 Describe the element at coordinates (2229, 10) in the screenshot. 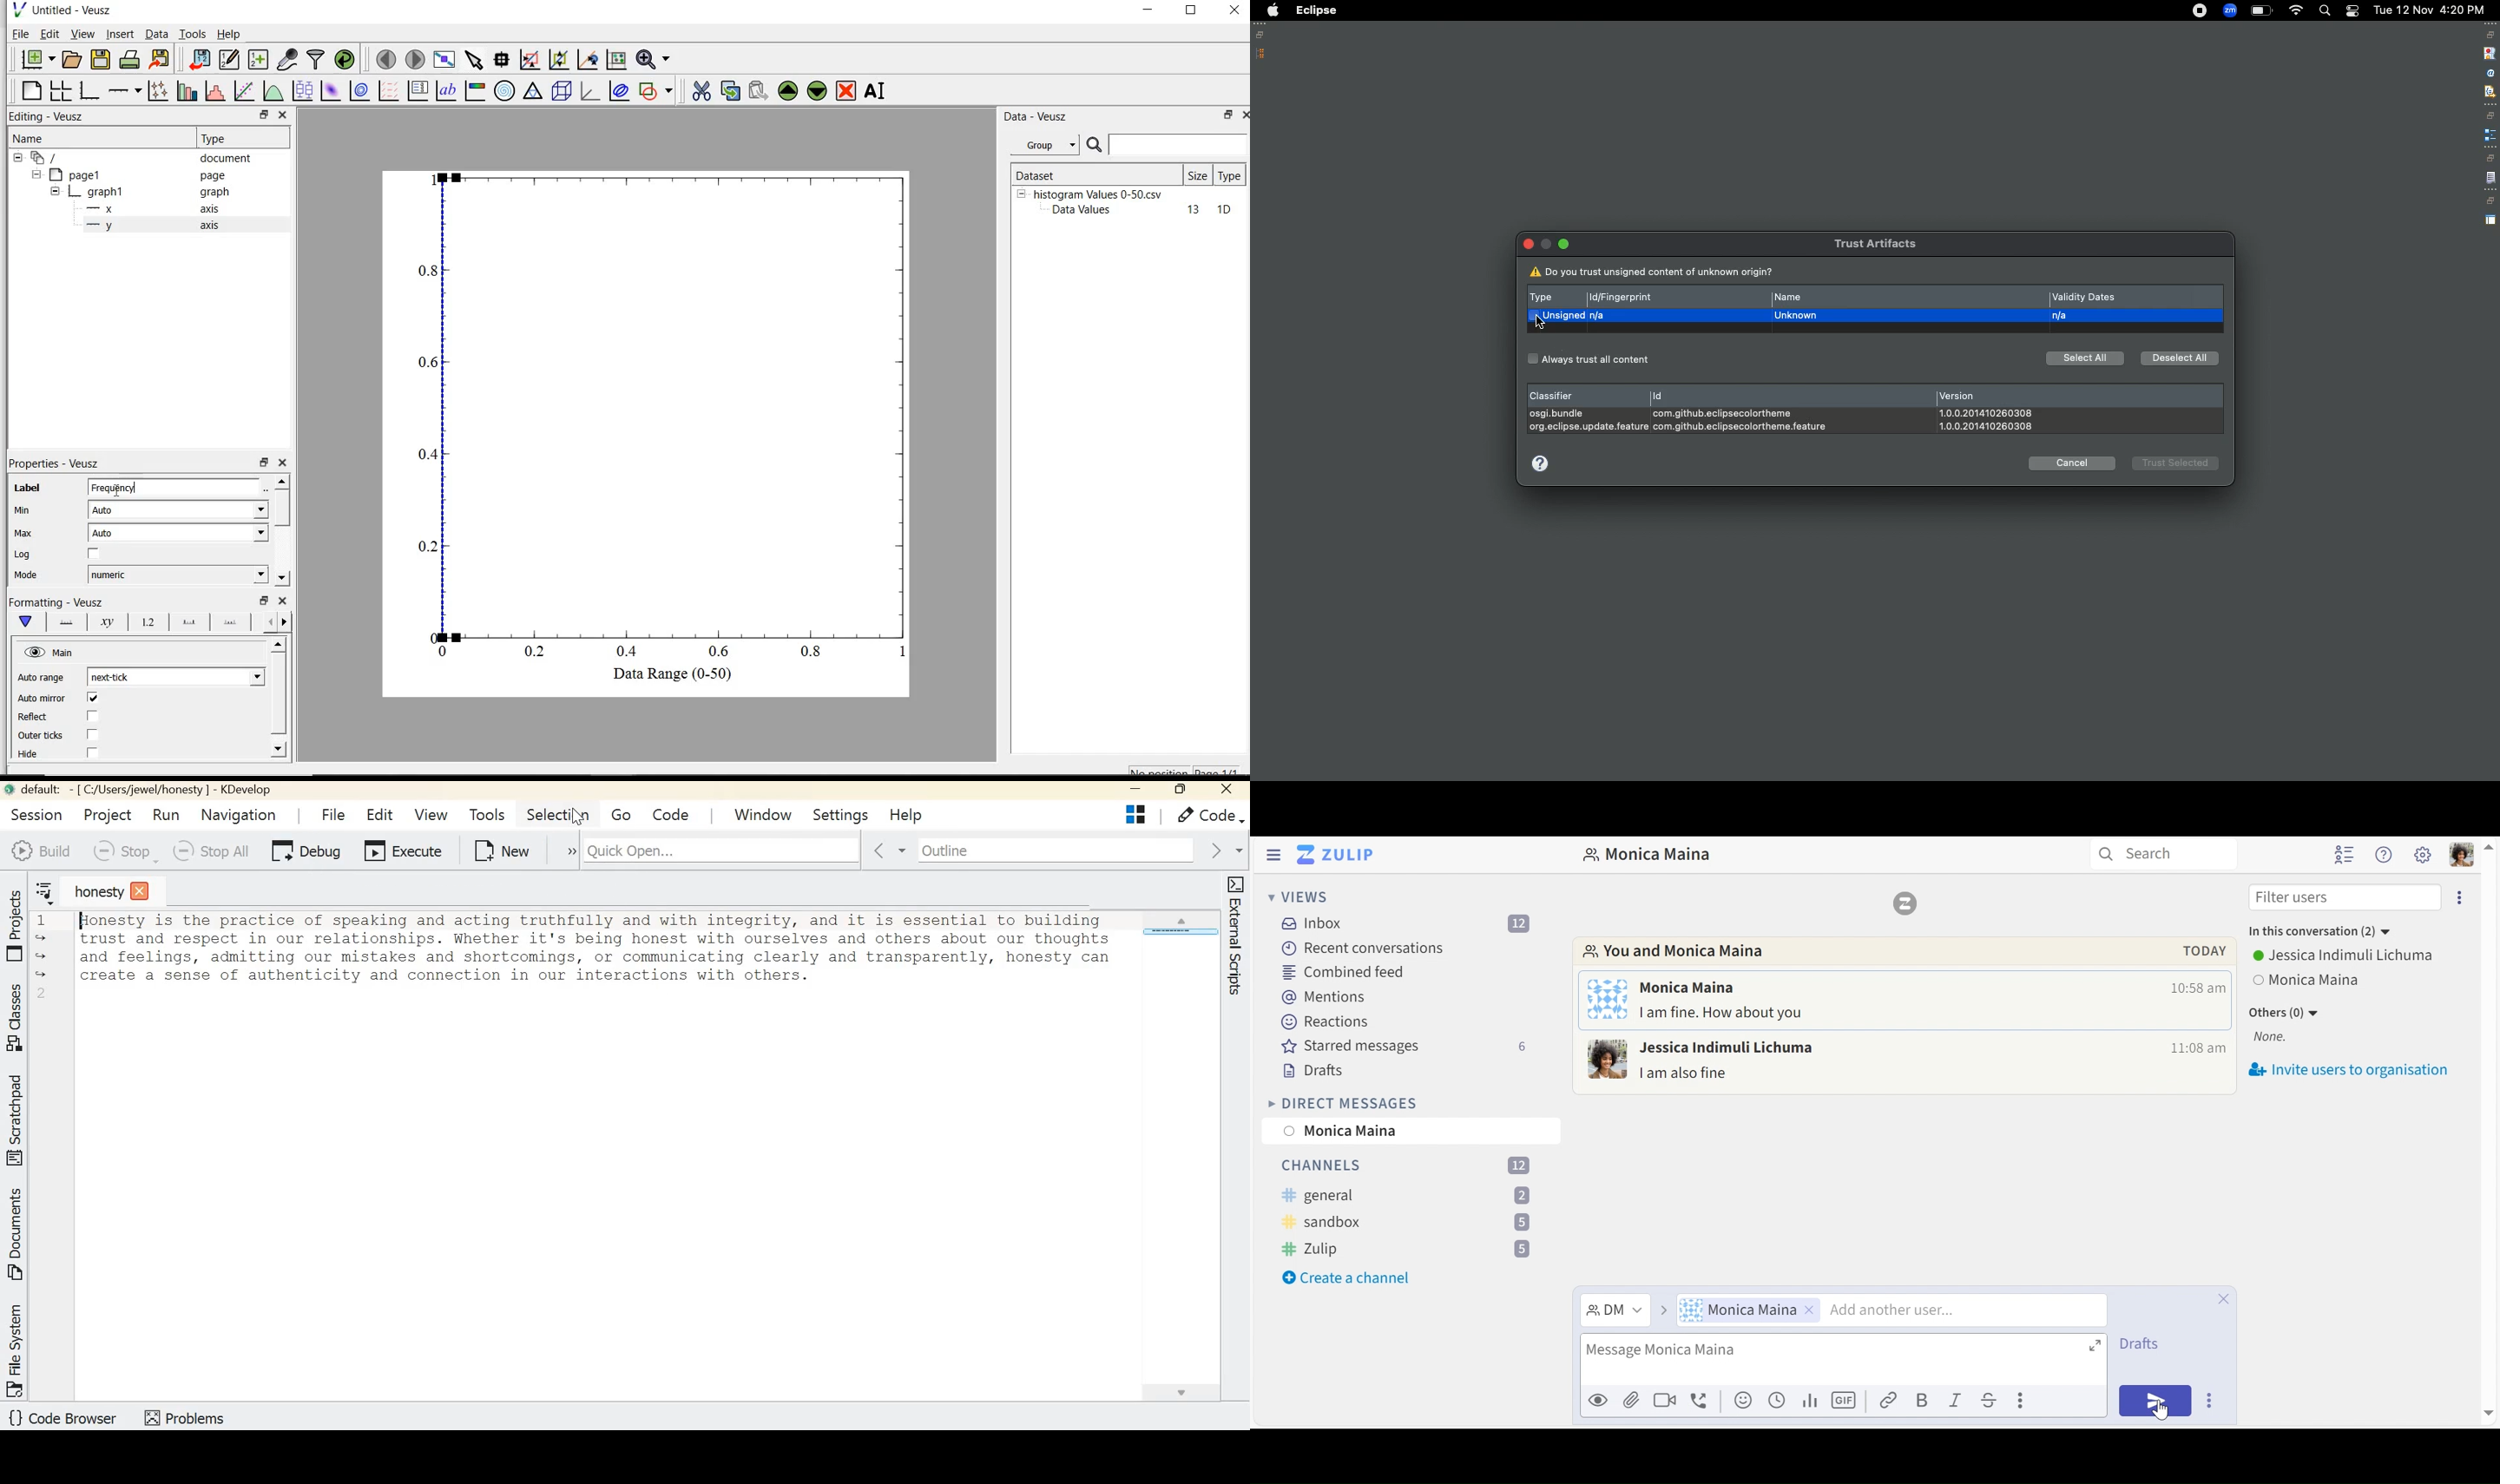

I see `Zoom` at that location.